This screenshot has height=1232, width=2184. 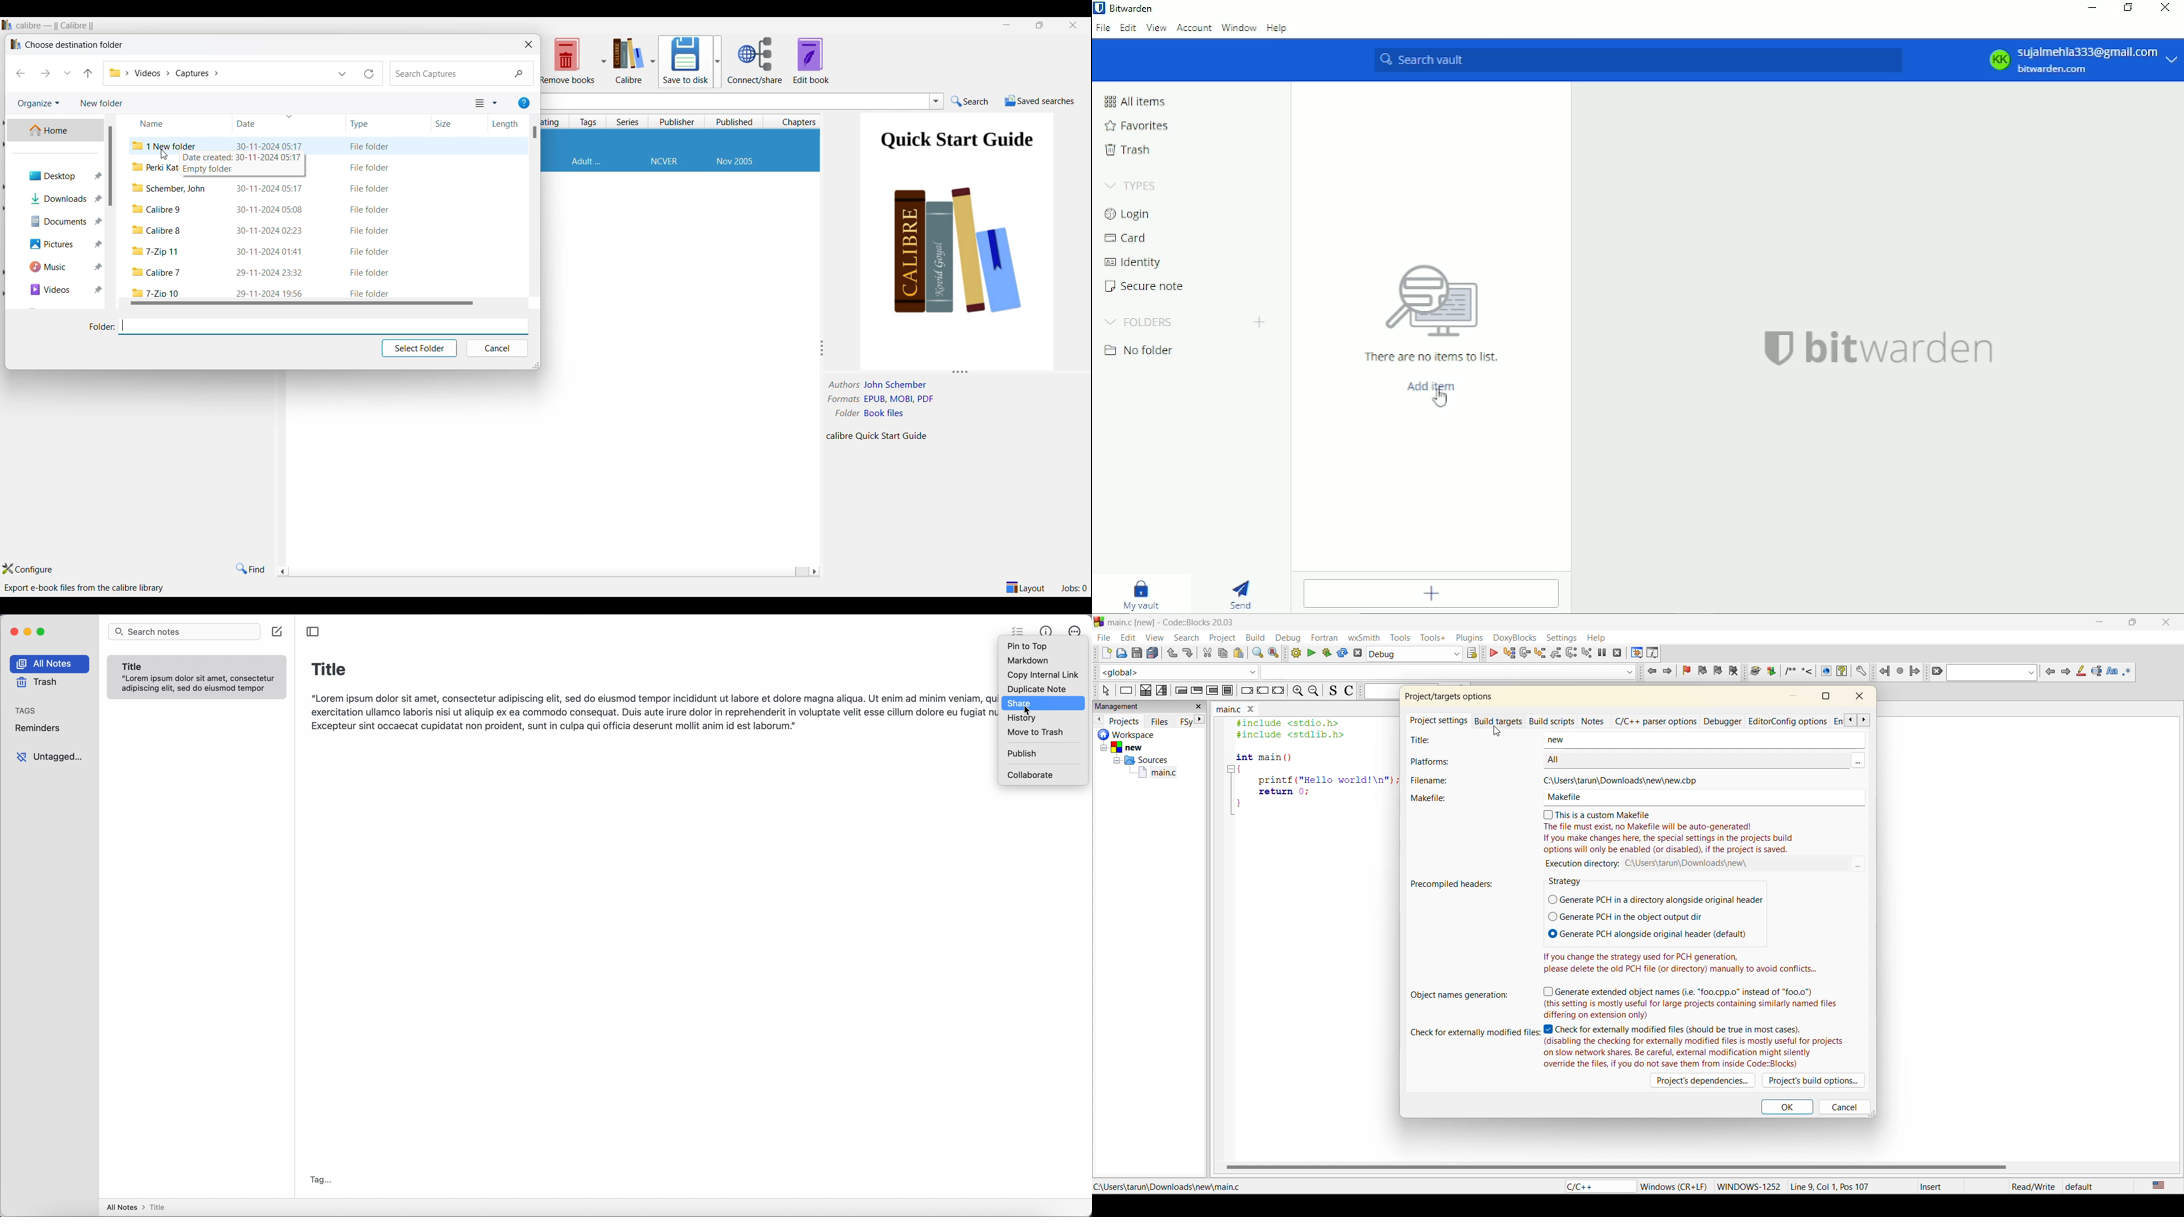 What do you see at coordinates (43, 631) in the screenshot?
I see `maximize app` at bounding box center [43, 631].